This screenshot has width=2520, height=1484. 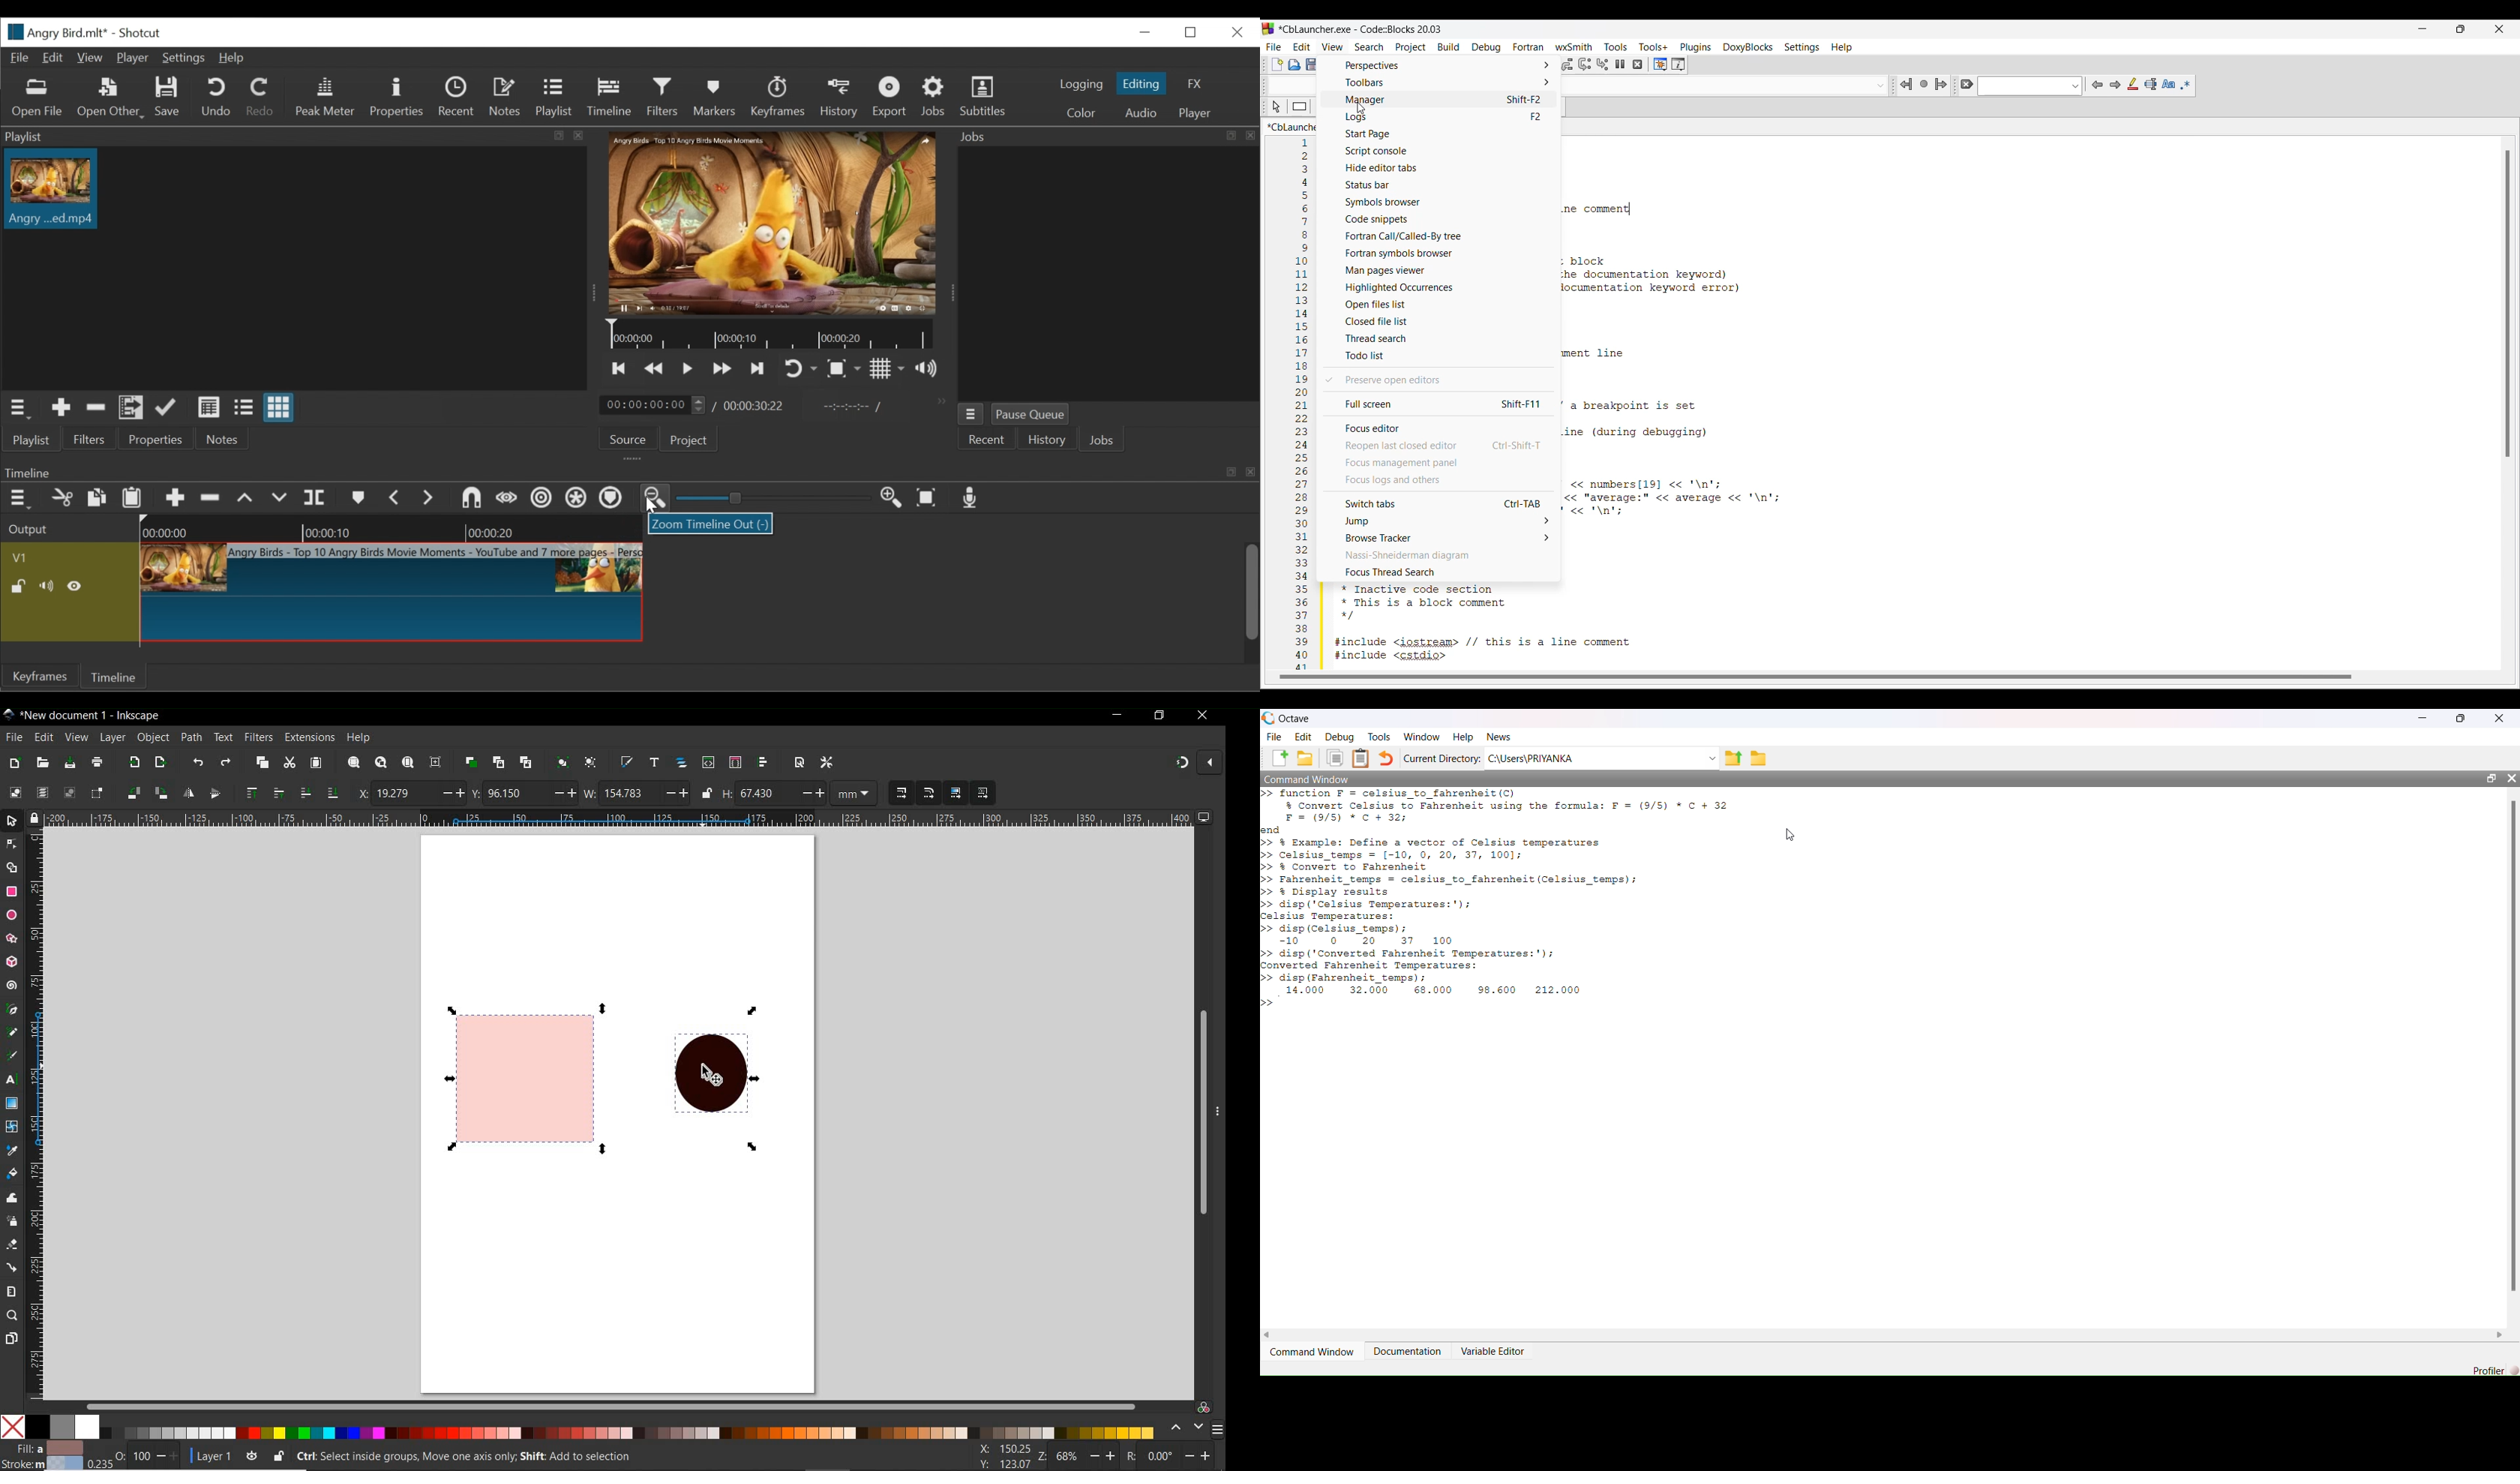 I want to click on Player, so click(x=1194, y=114).